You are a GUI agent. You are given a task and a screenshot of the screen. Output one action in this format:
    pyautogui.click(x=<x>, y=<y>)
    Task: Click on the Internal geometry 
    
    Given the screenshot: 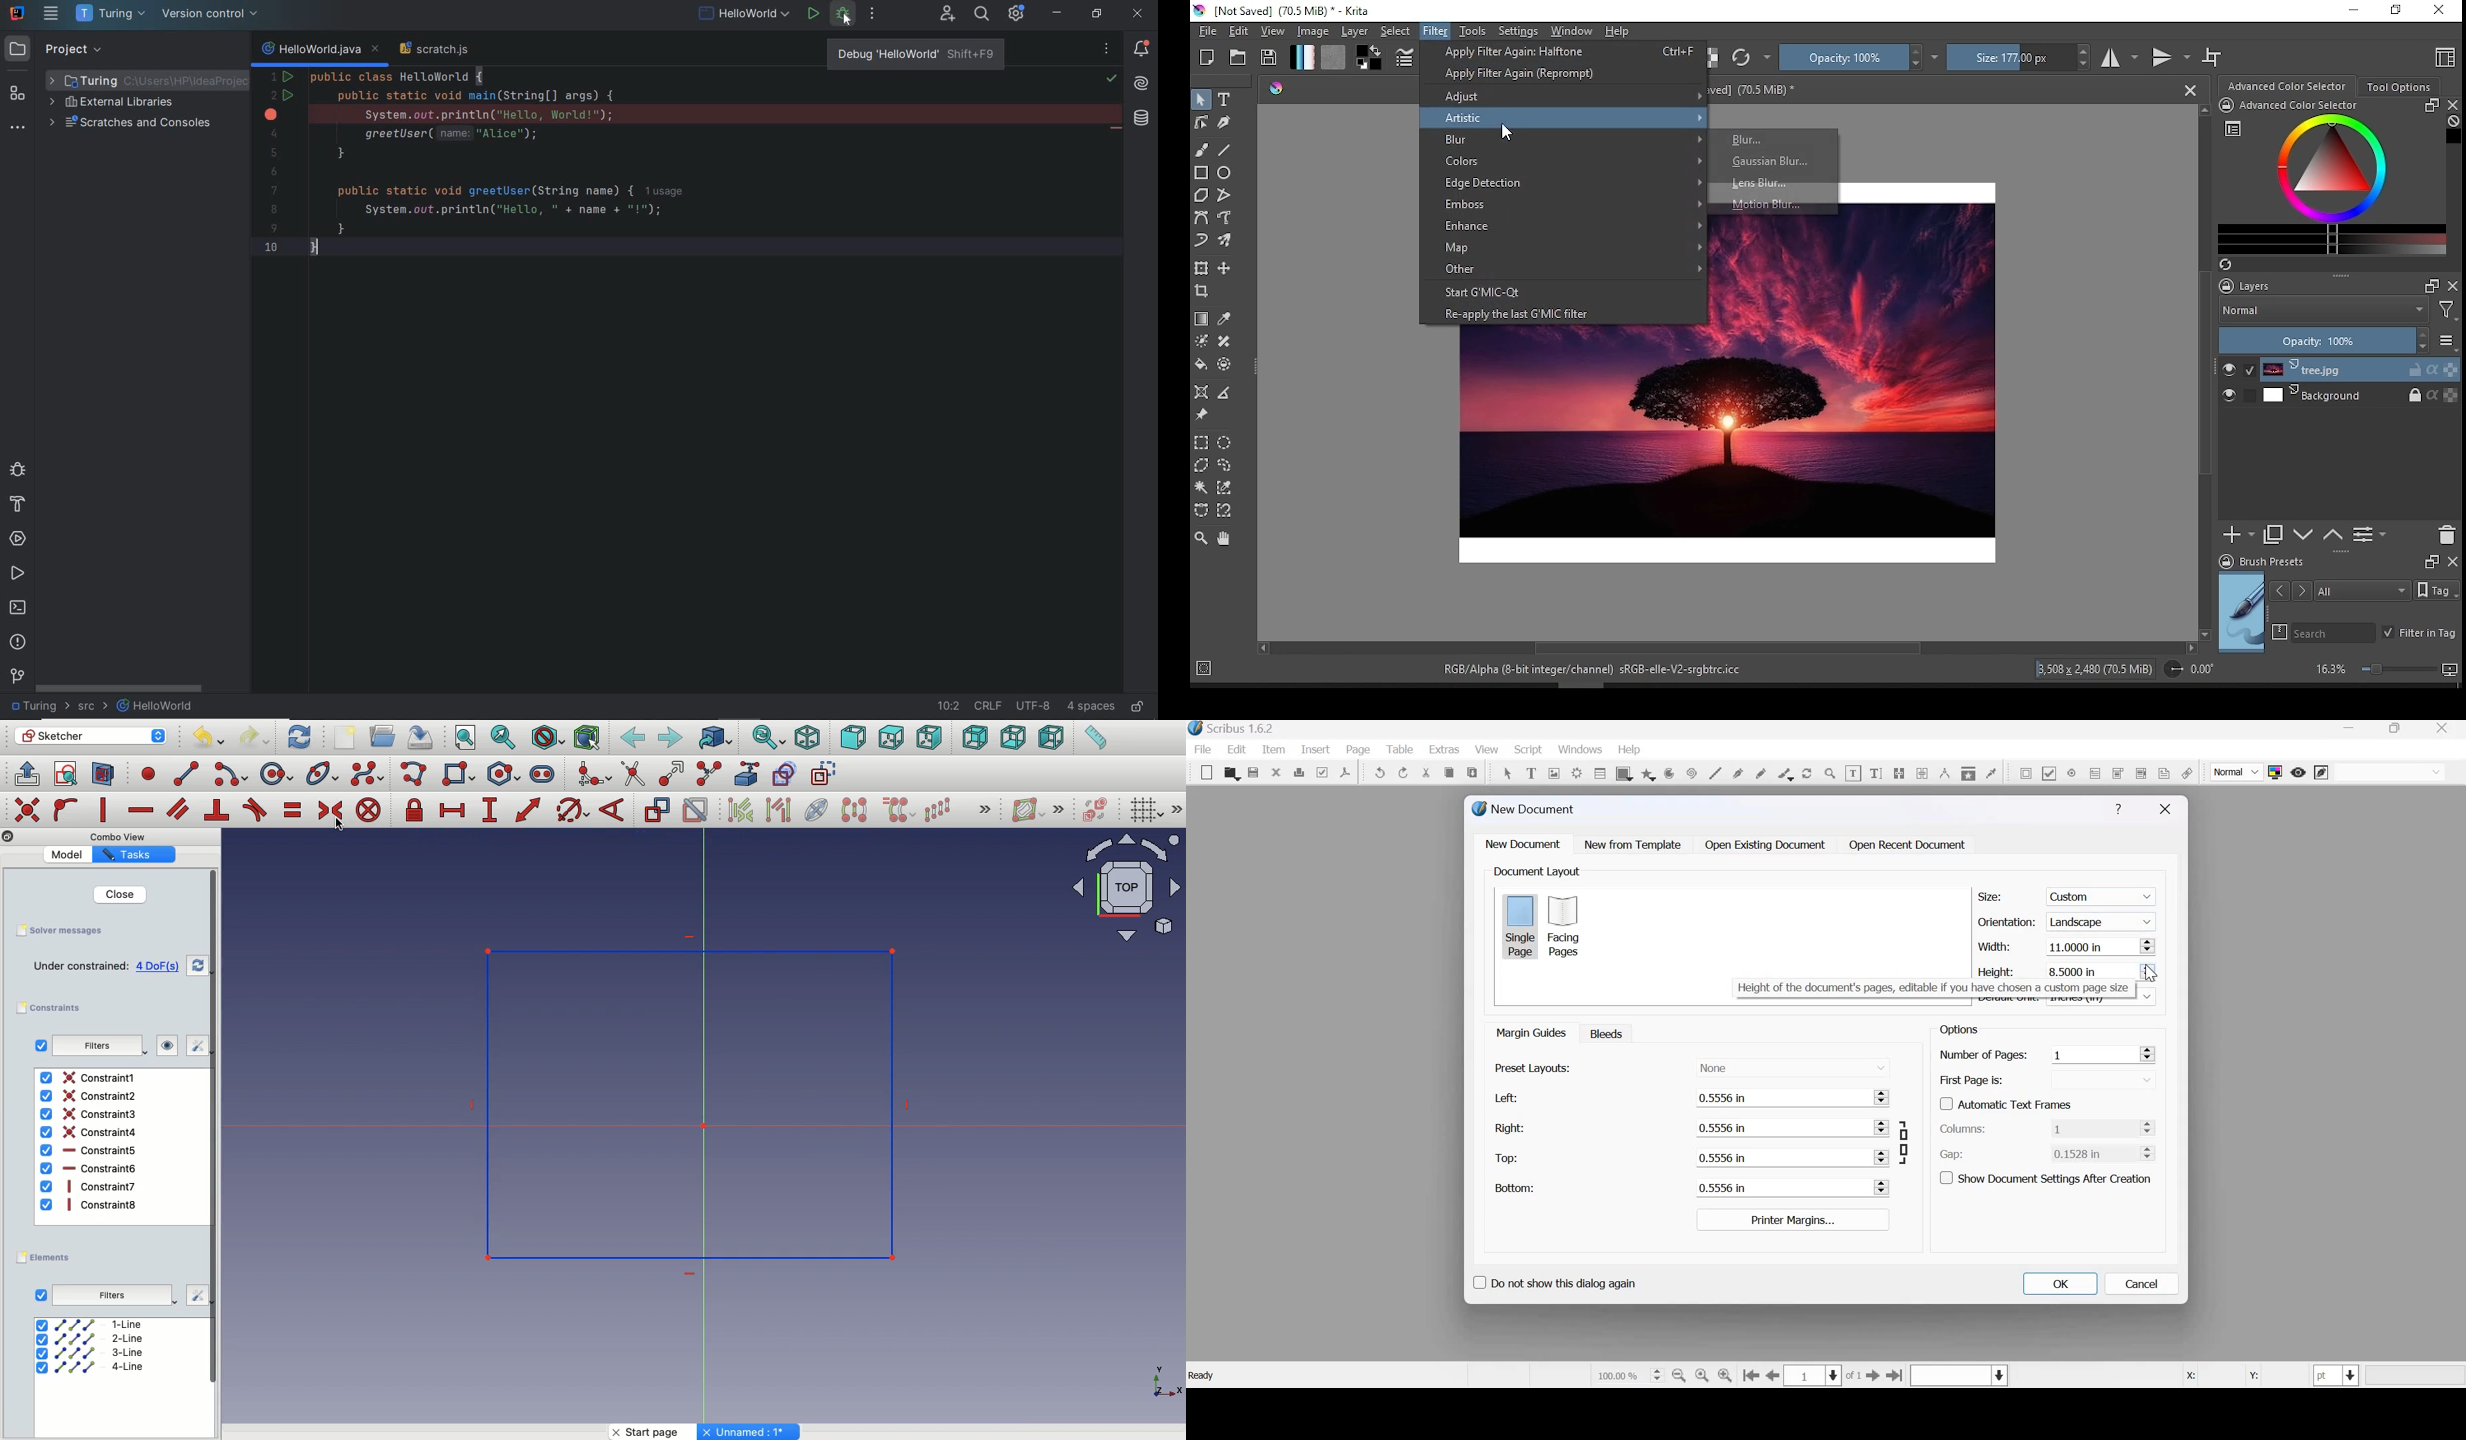 What is the action you would take?
    pyautogui.click(x=817, y=808)
    